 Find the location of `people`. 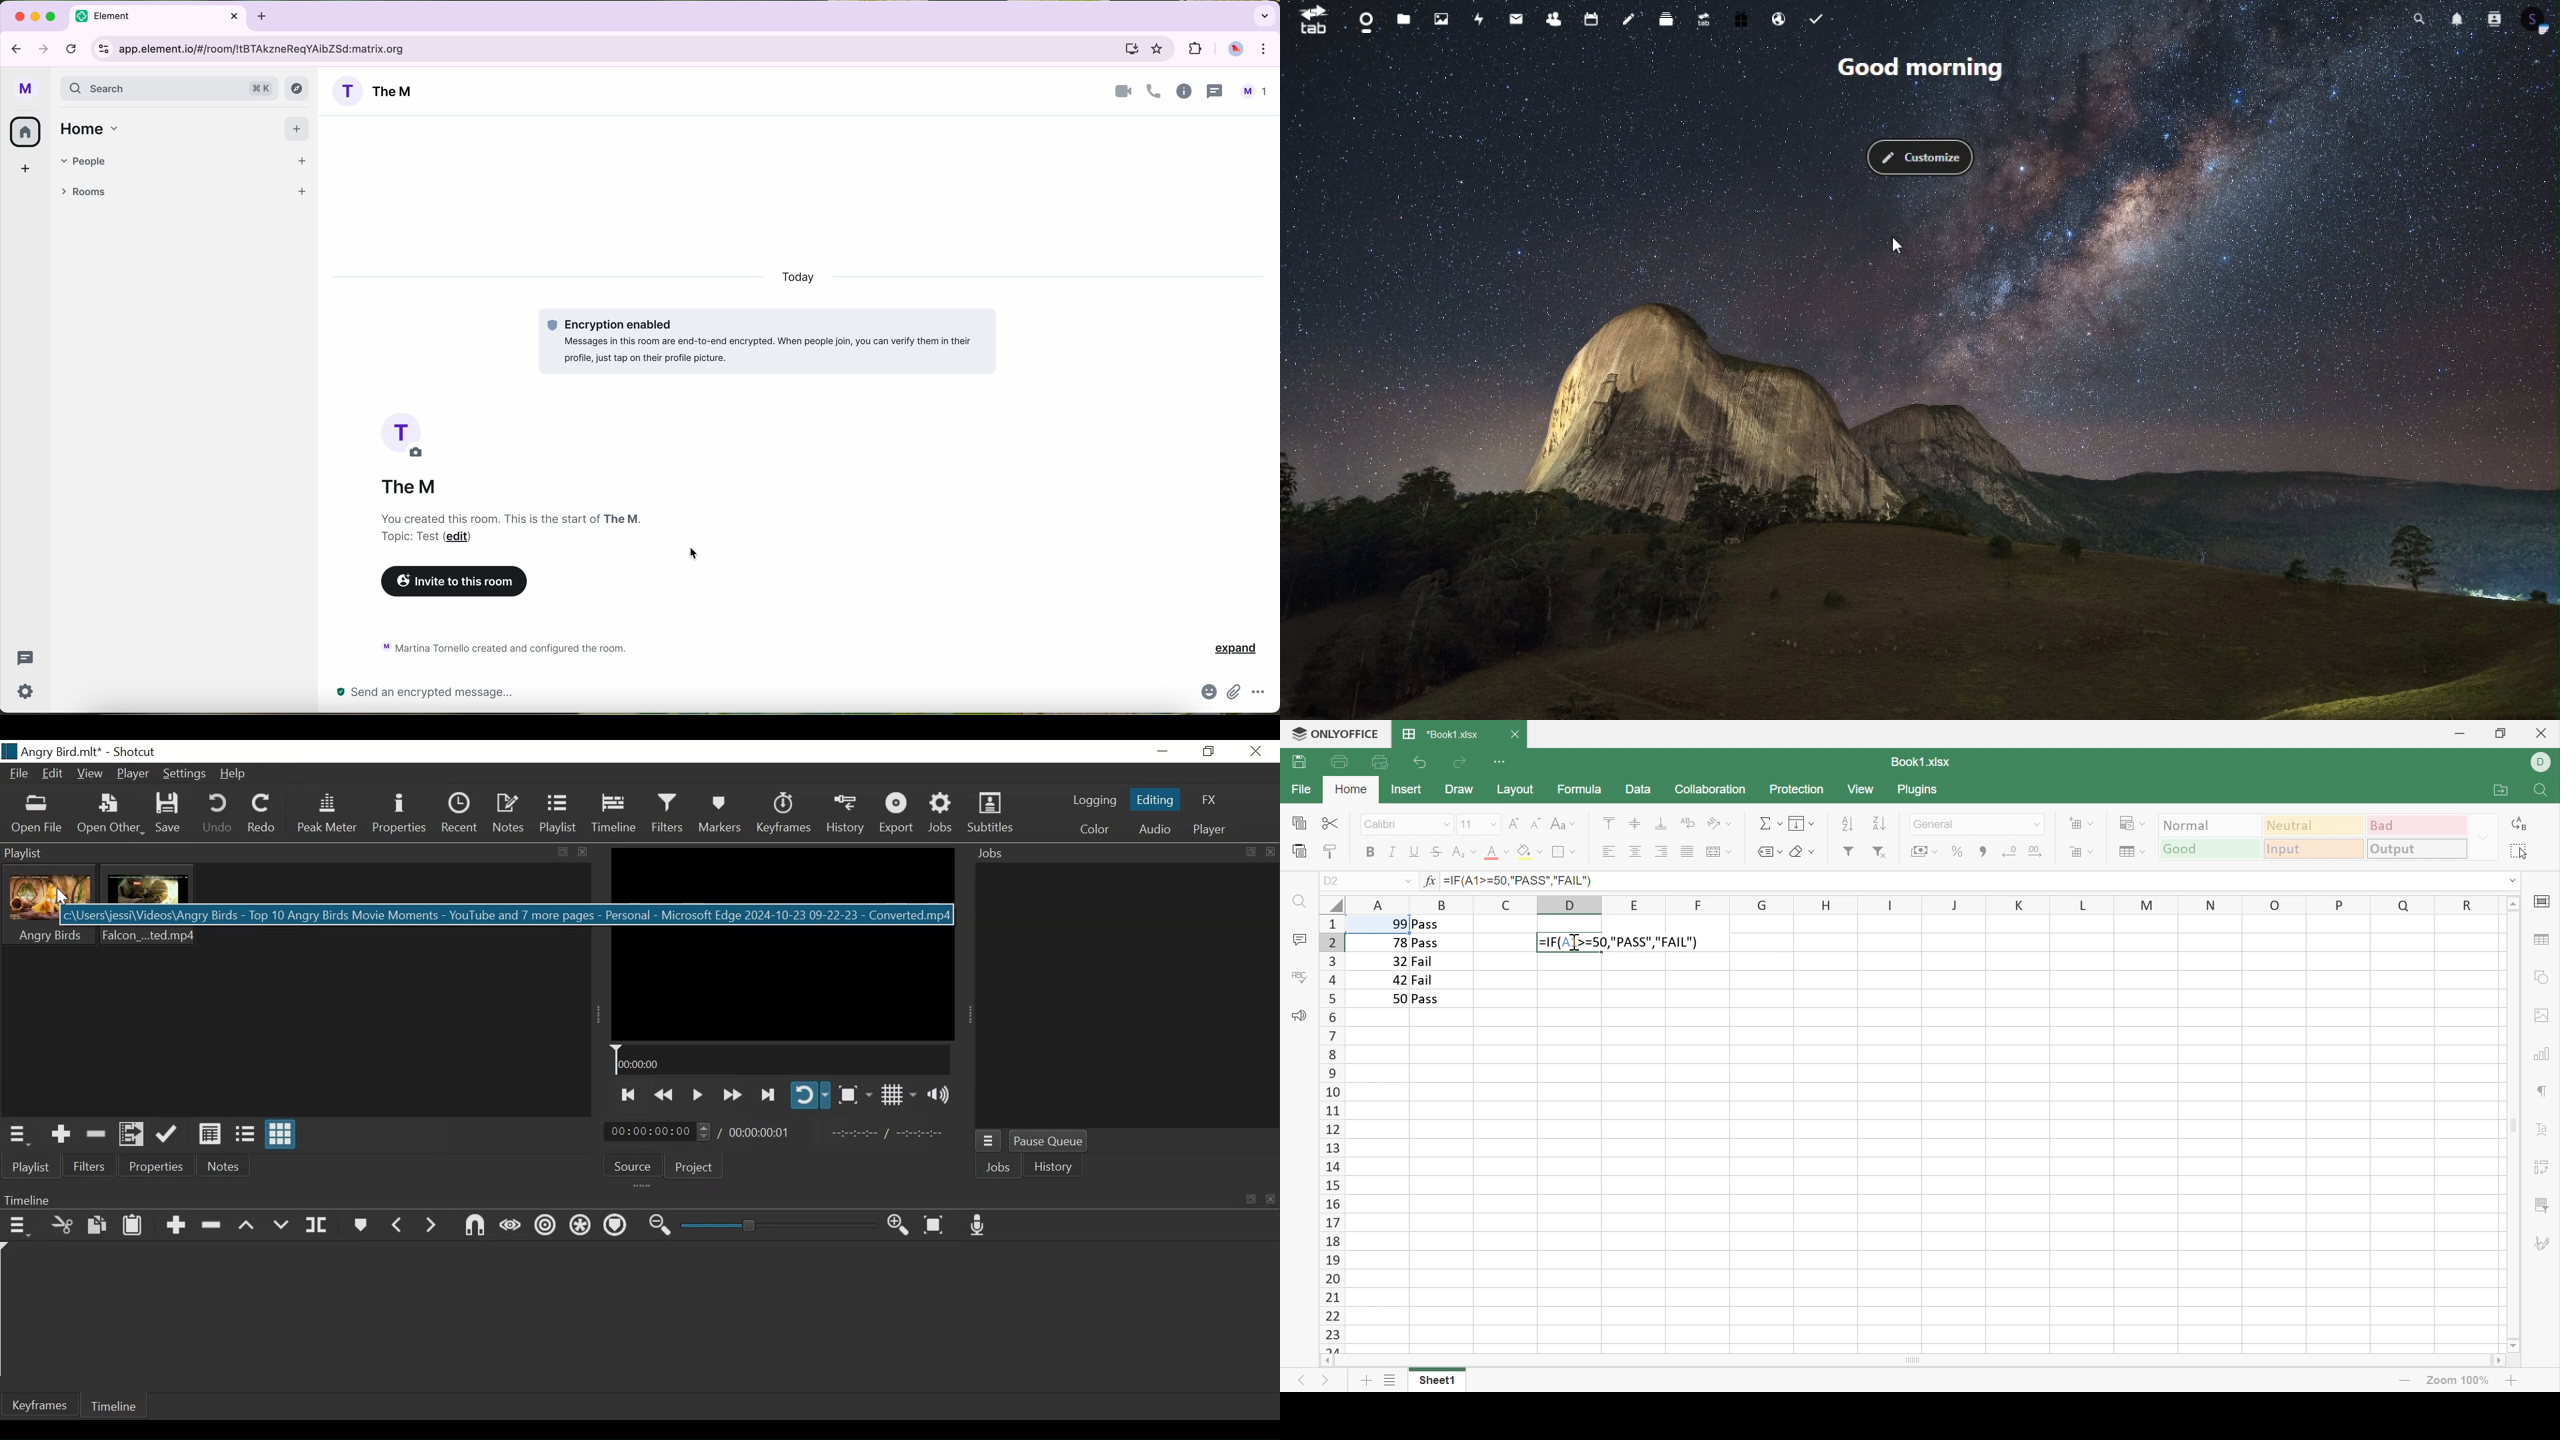

people is located at coordinates (86, 162).